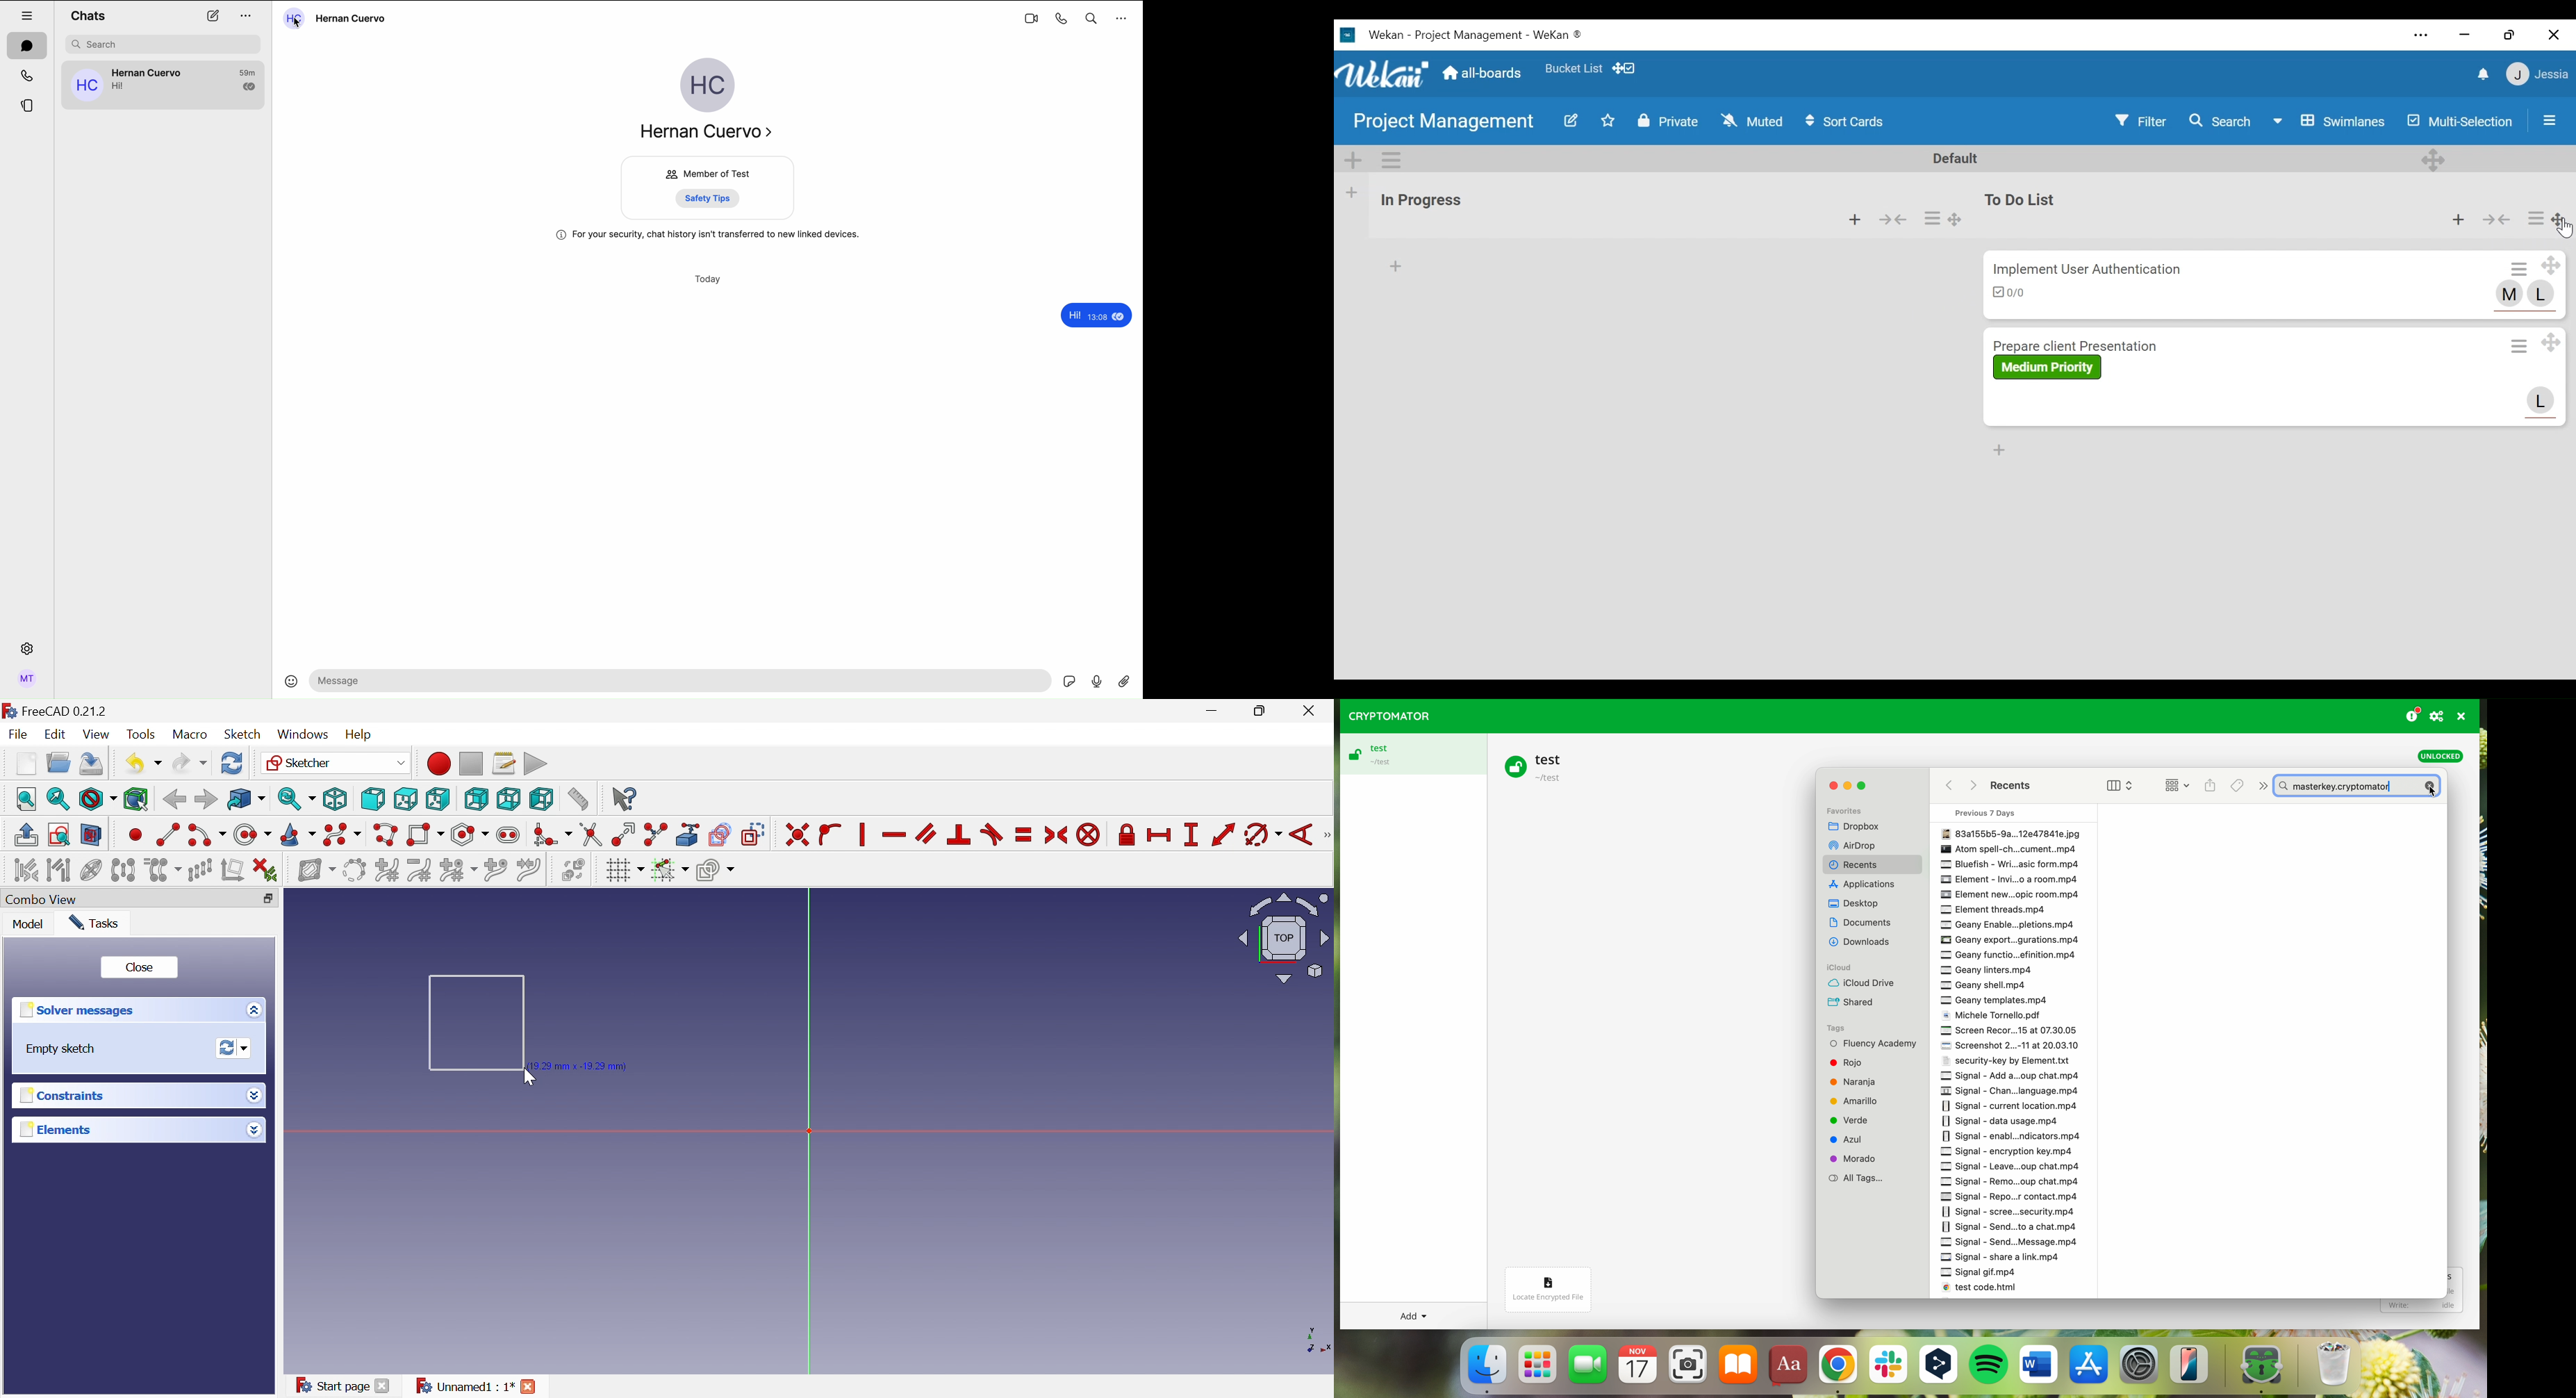 The image size is (2576, 1400). Describe the element at coordinates (1092, 19) in the screenshot. I see `search` at that location.